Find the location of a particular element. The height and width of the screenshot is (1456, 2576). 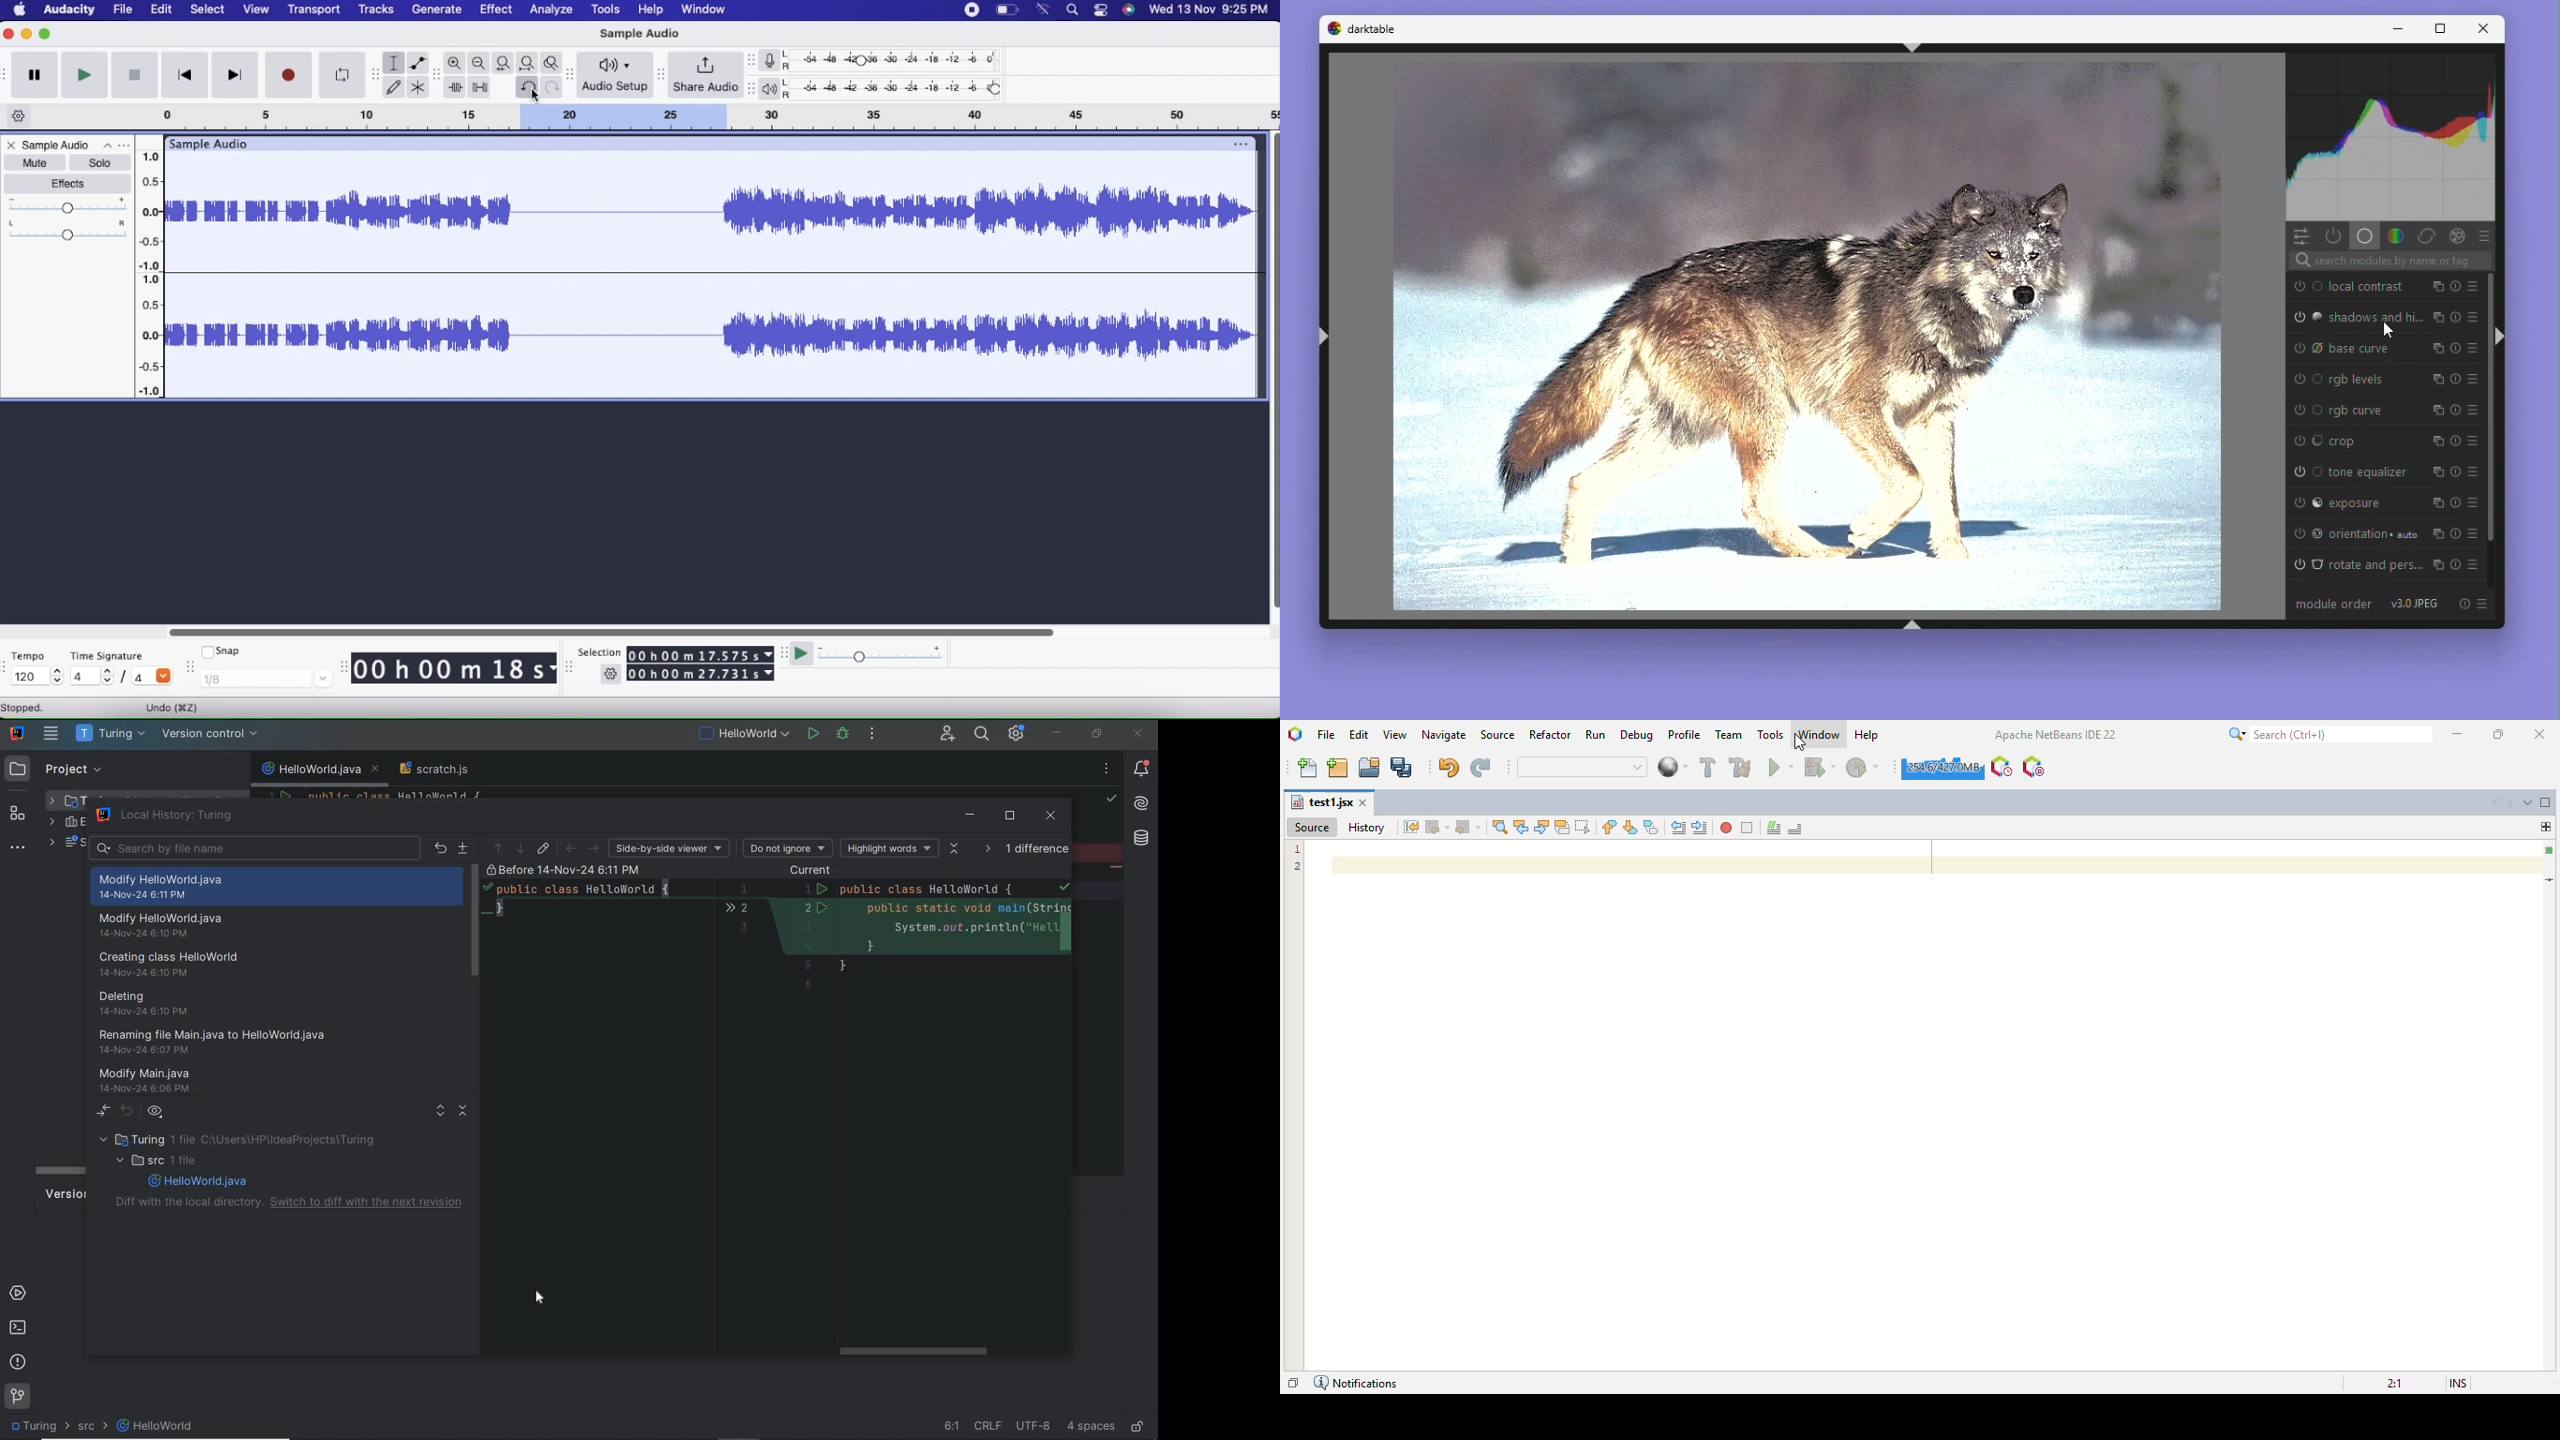

reset parameters is located at coordinates (2455, 317).